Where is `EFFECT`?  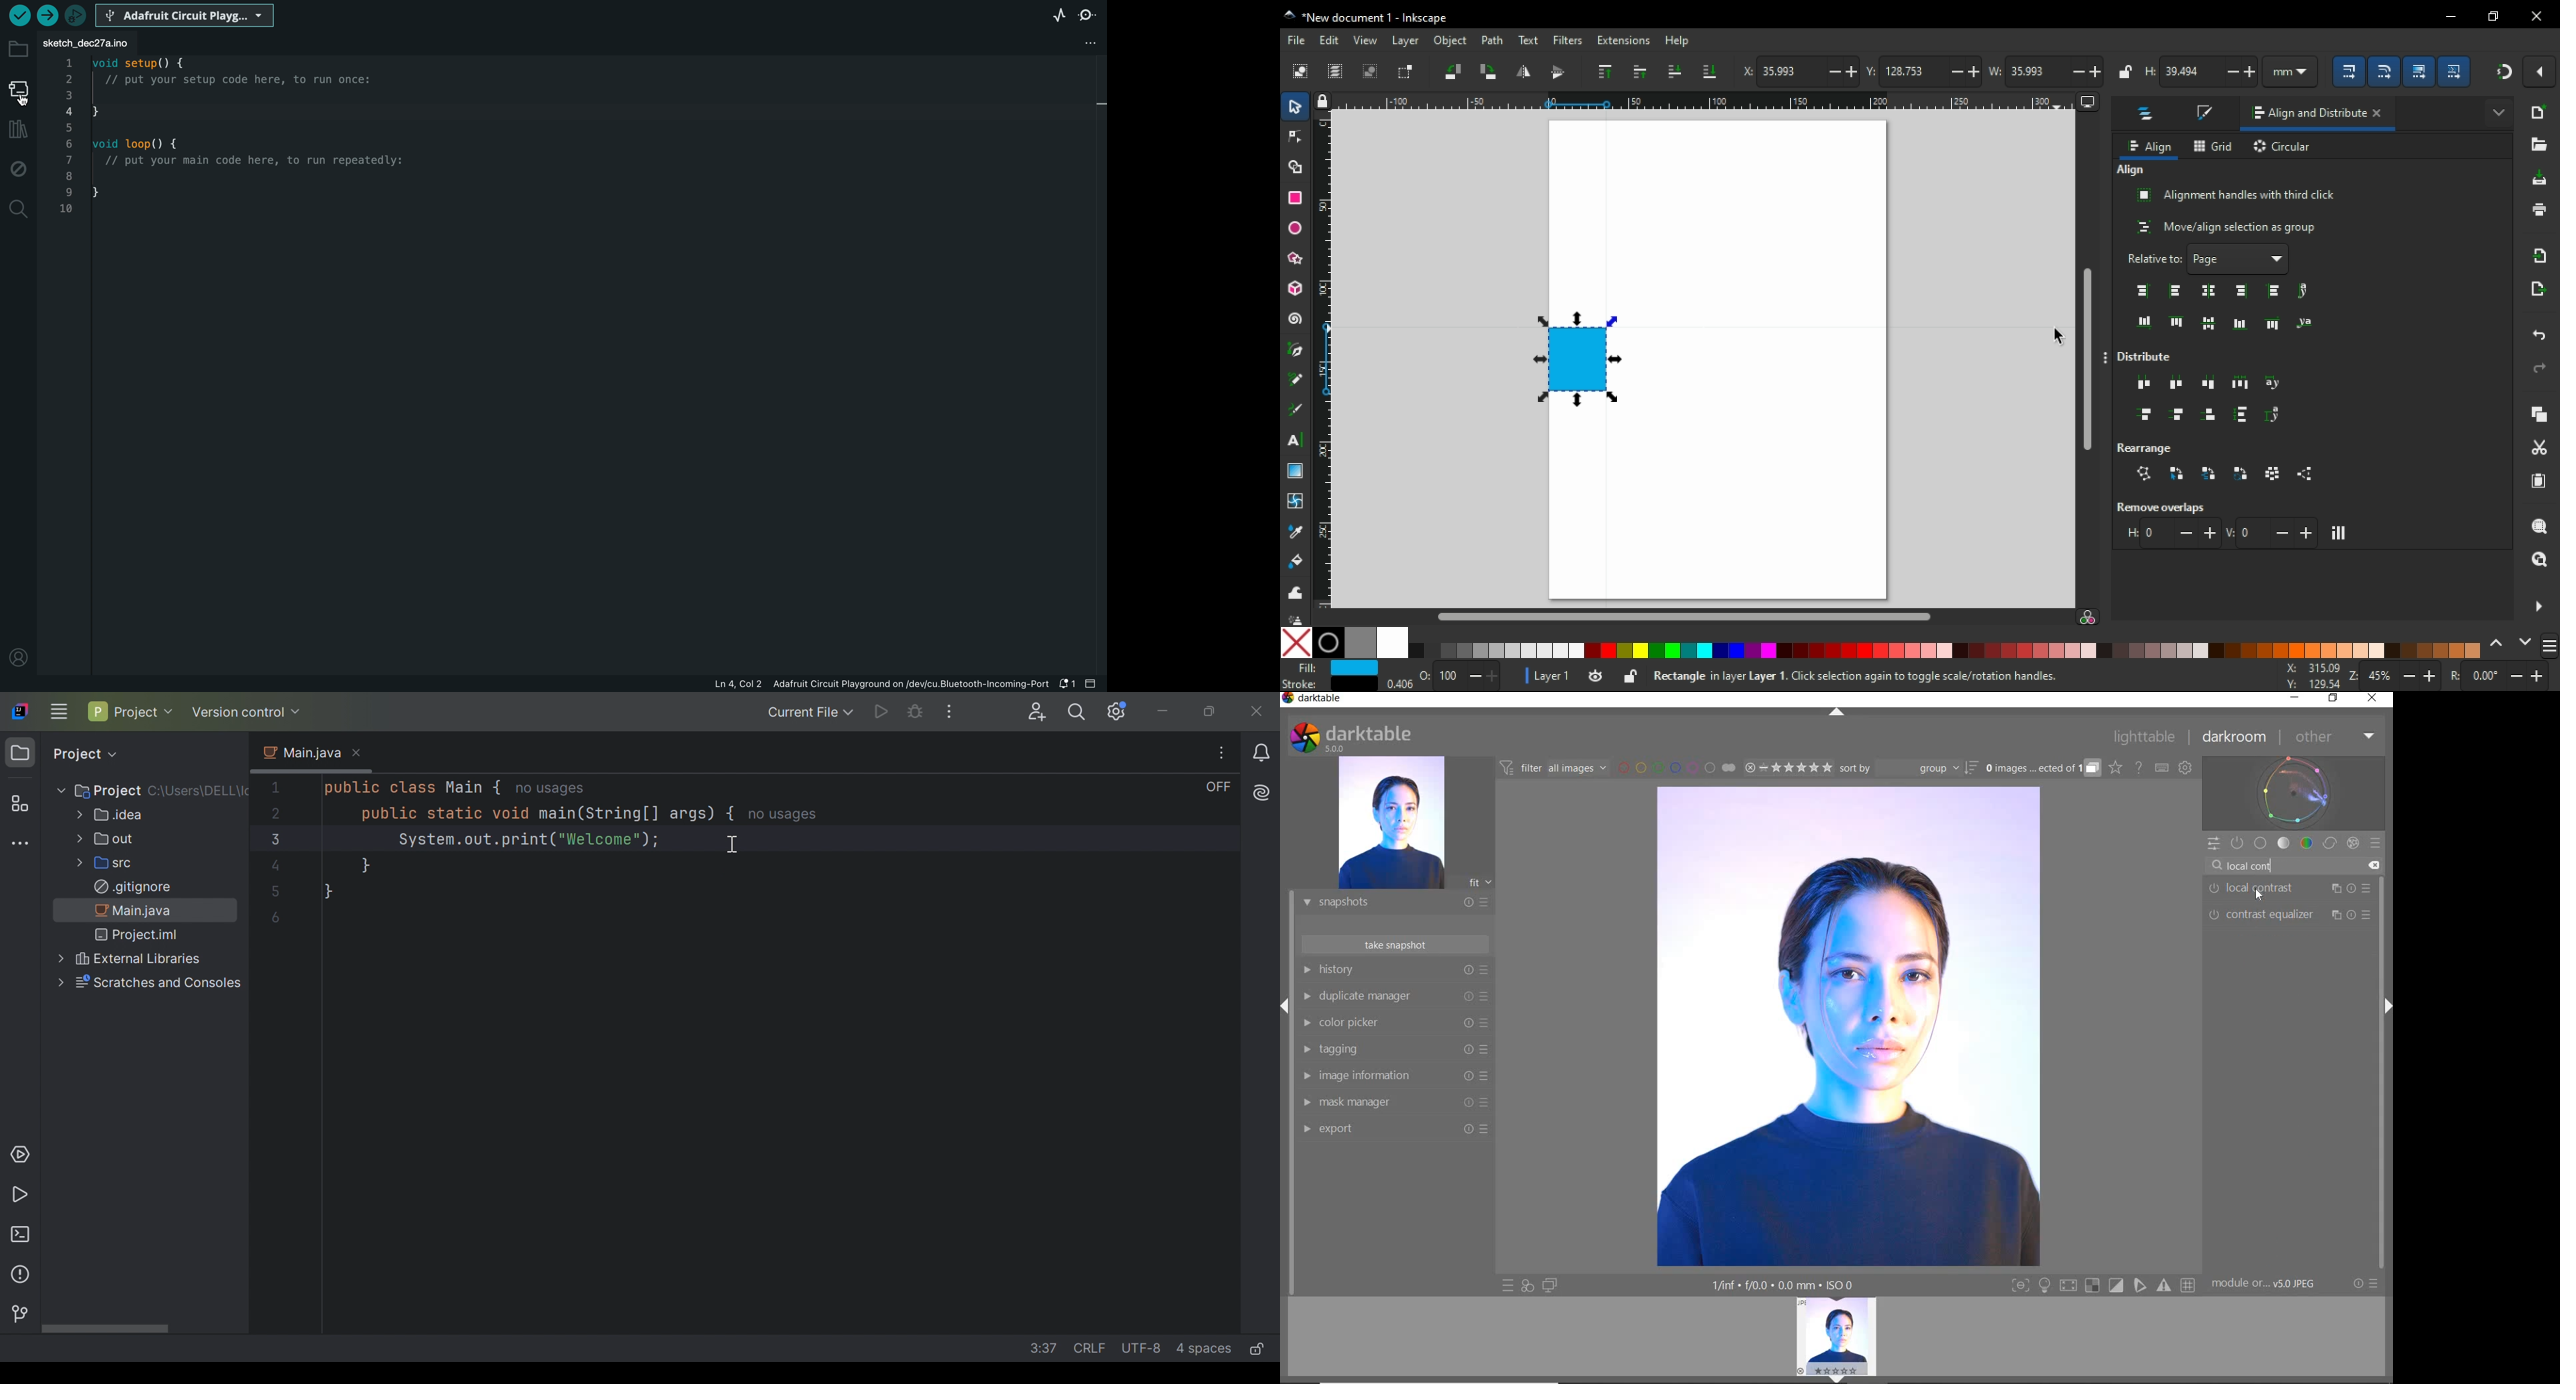 EFFECT is located at coordinates (2353, 842).